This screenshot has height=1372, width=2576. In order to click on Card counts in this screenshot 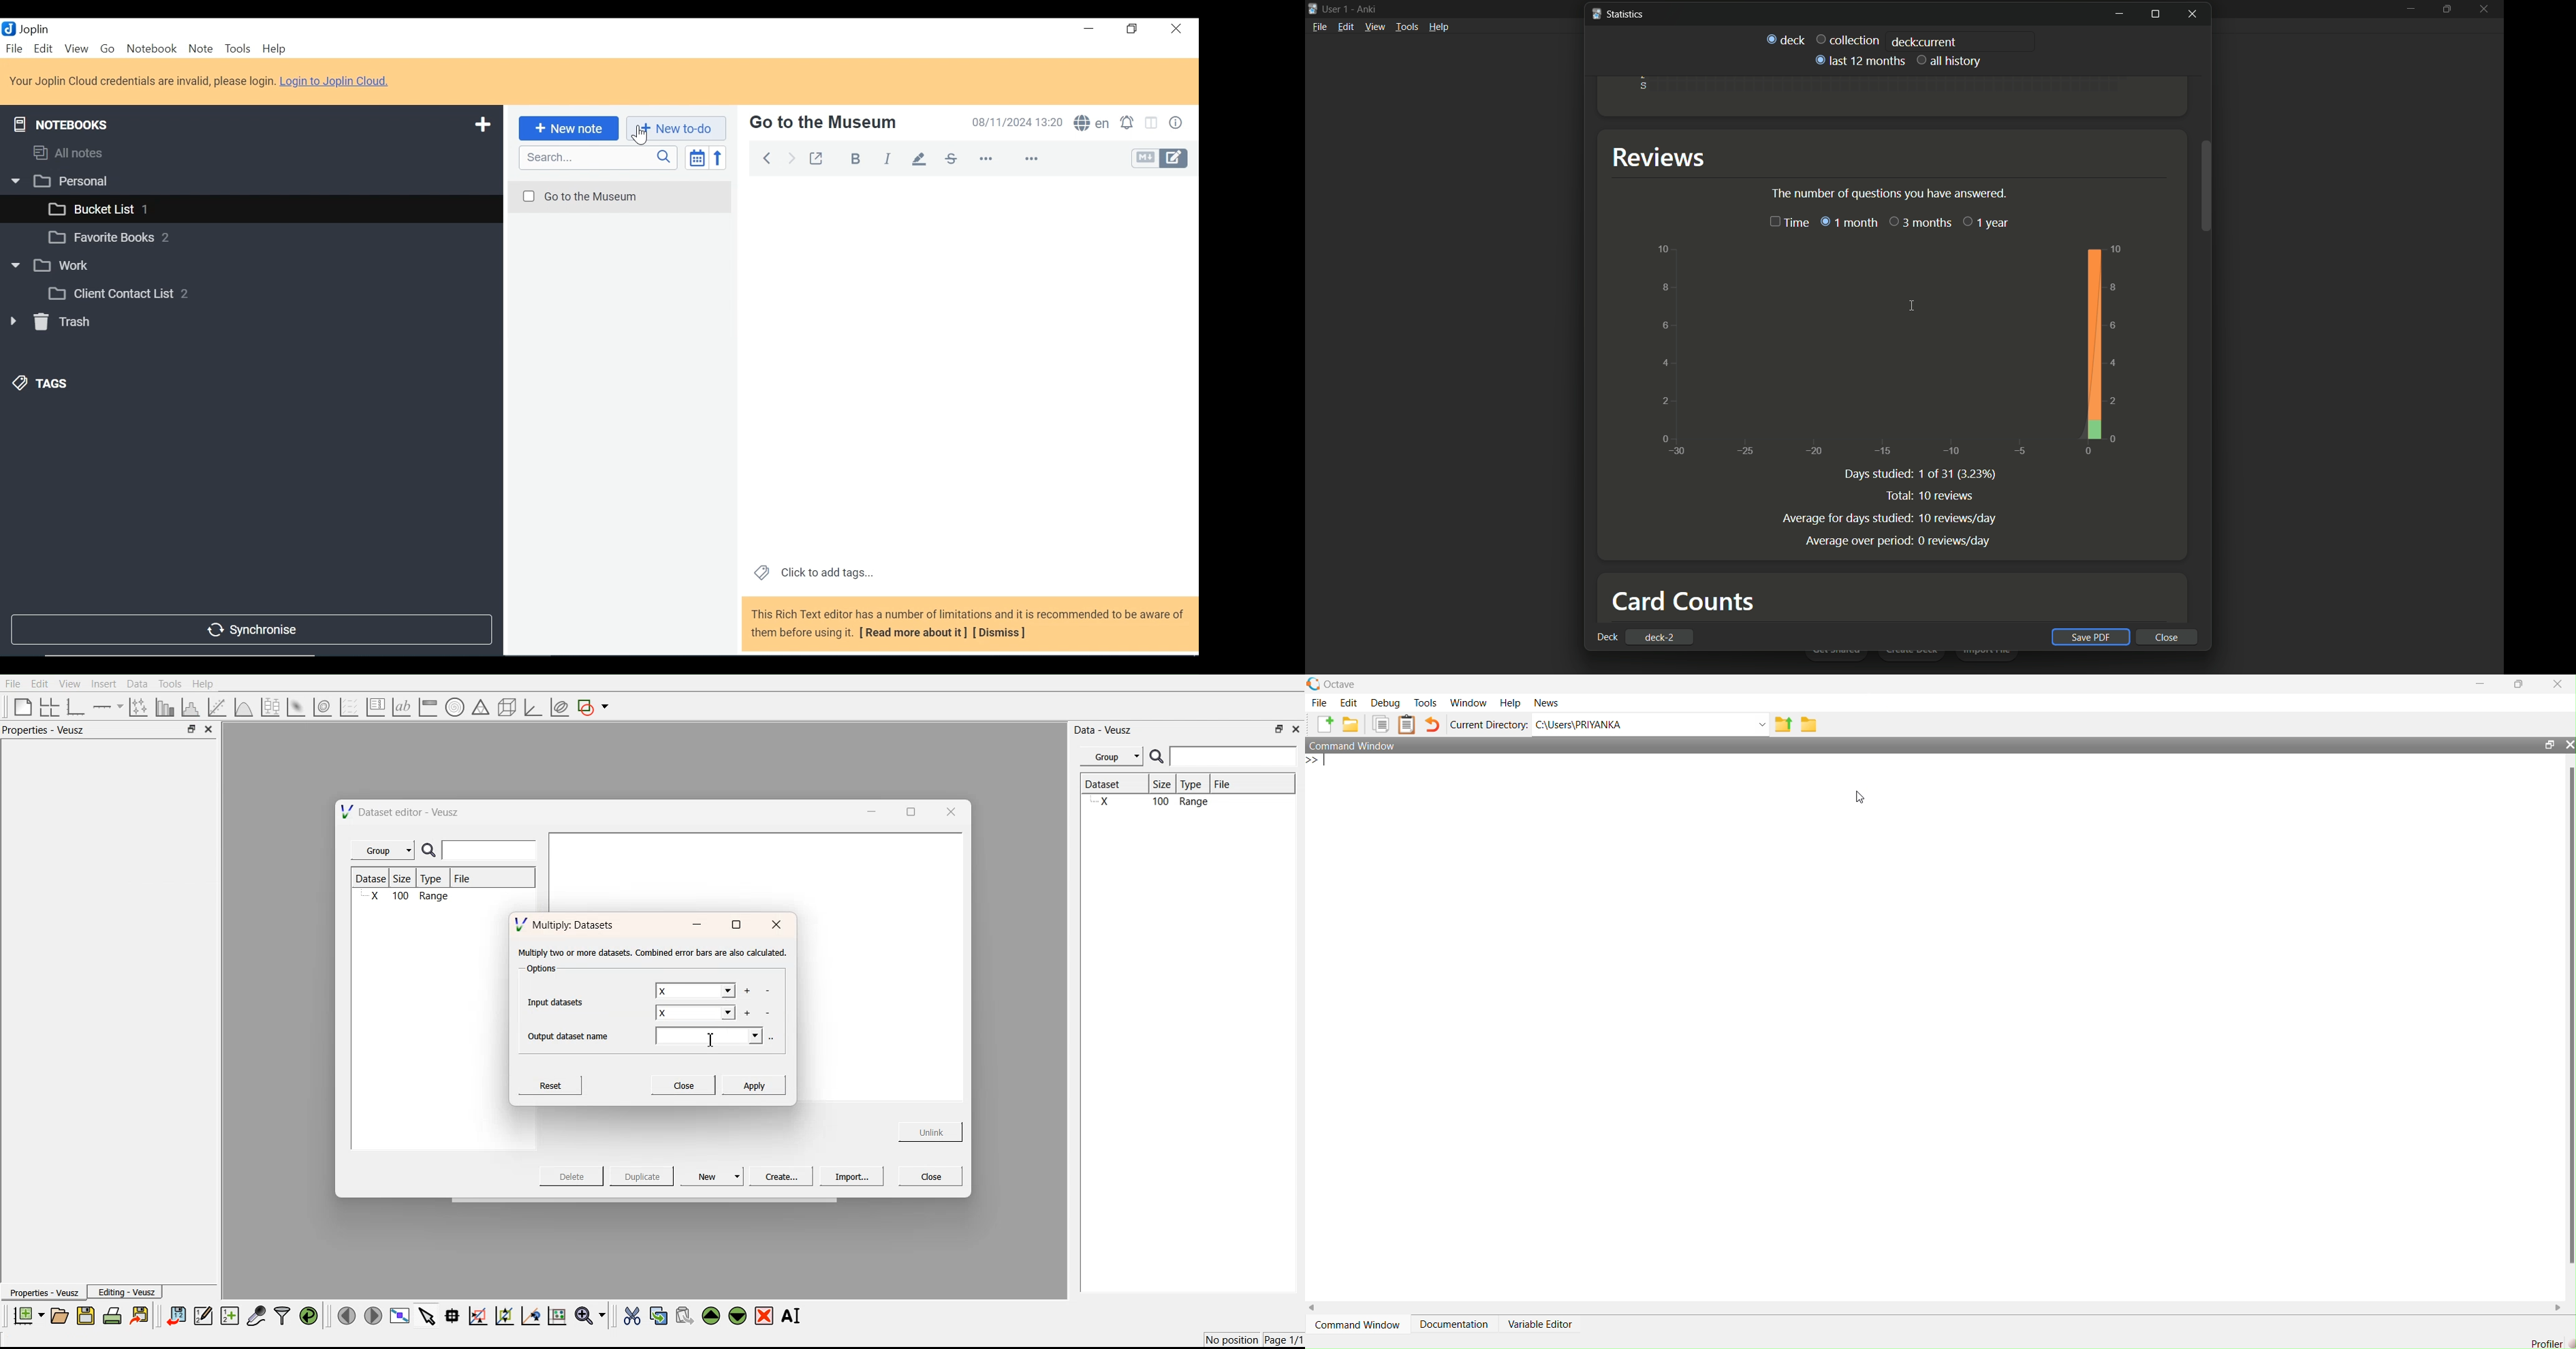, I will do `click(1683, 601)`.